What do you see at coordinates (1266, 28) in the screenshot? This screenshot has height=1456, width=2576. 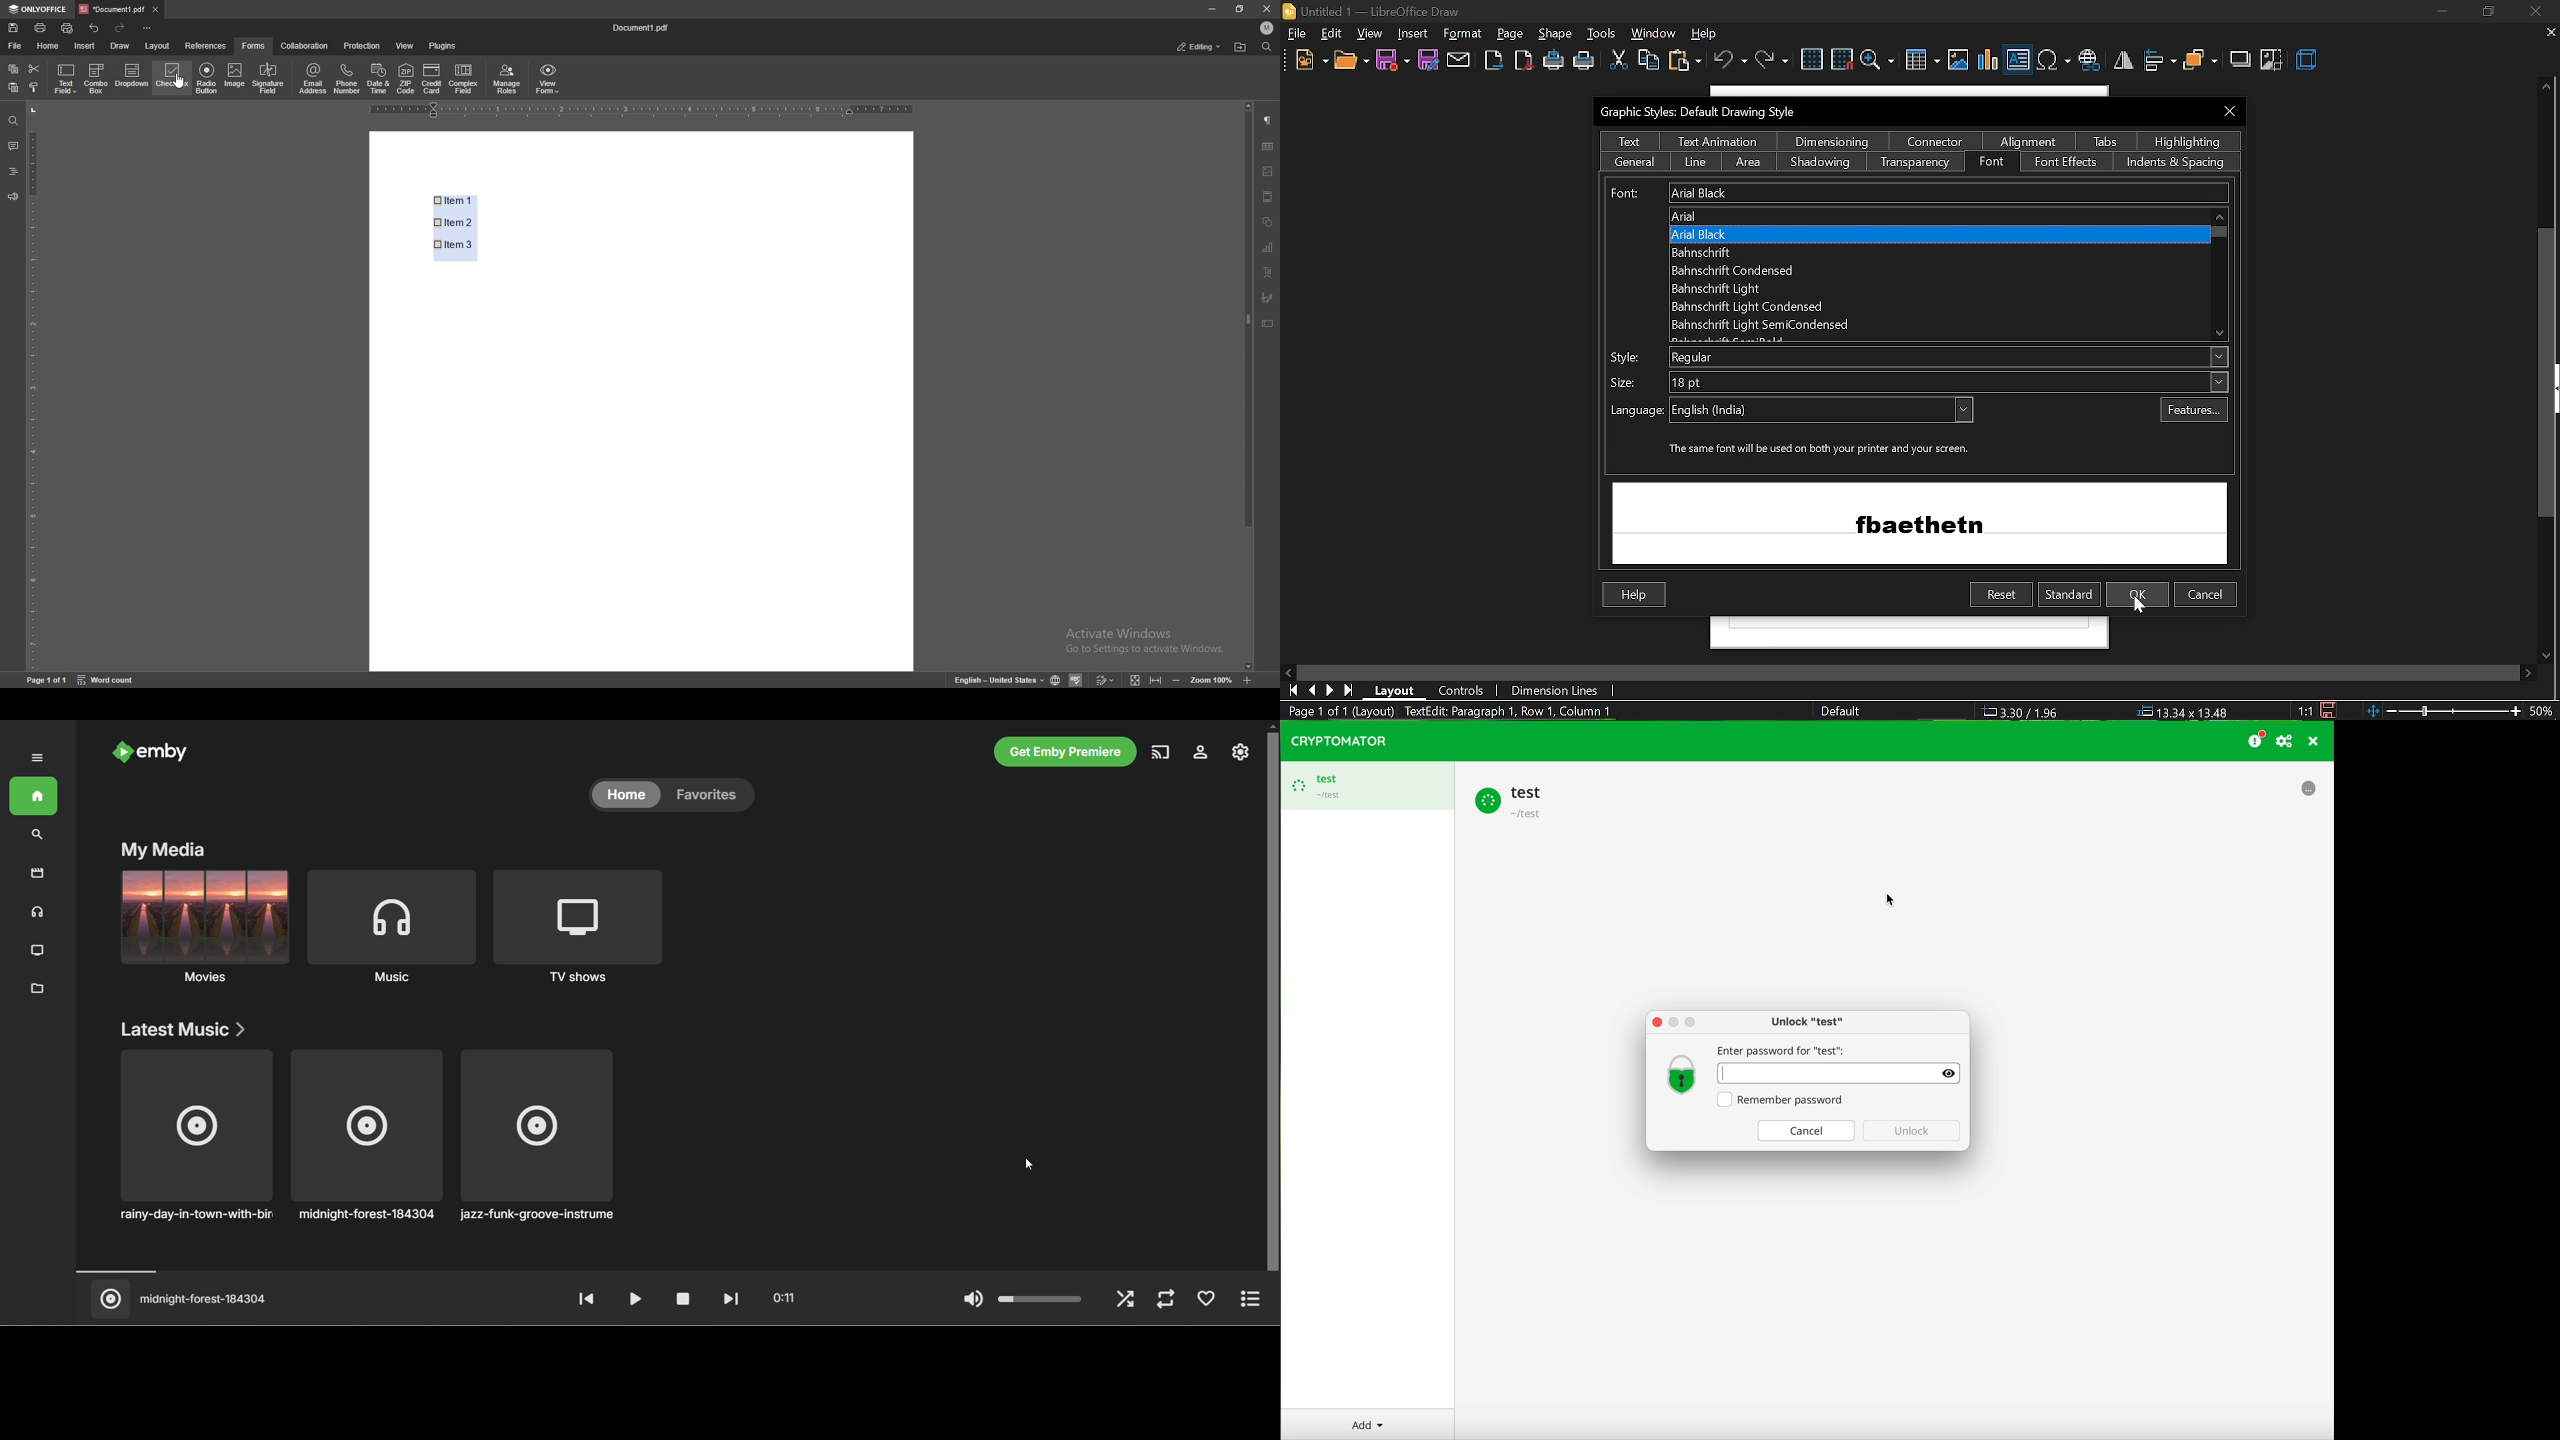 I see `profile` at bounding box center [1266, 28].